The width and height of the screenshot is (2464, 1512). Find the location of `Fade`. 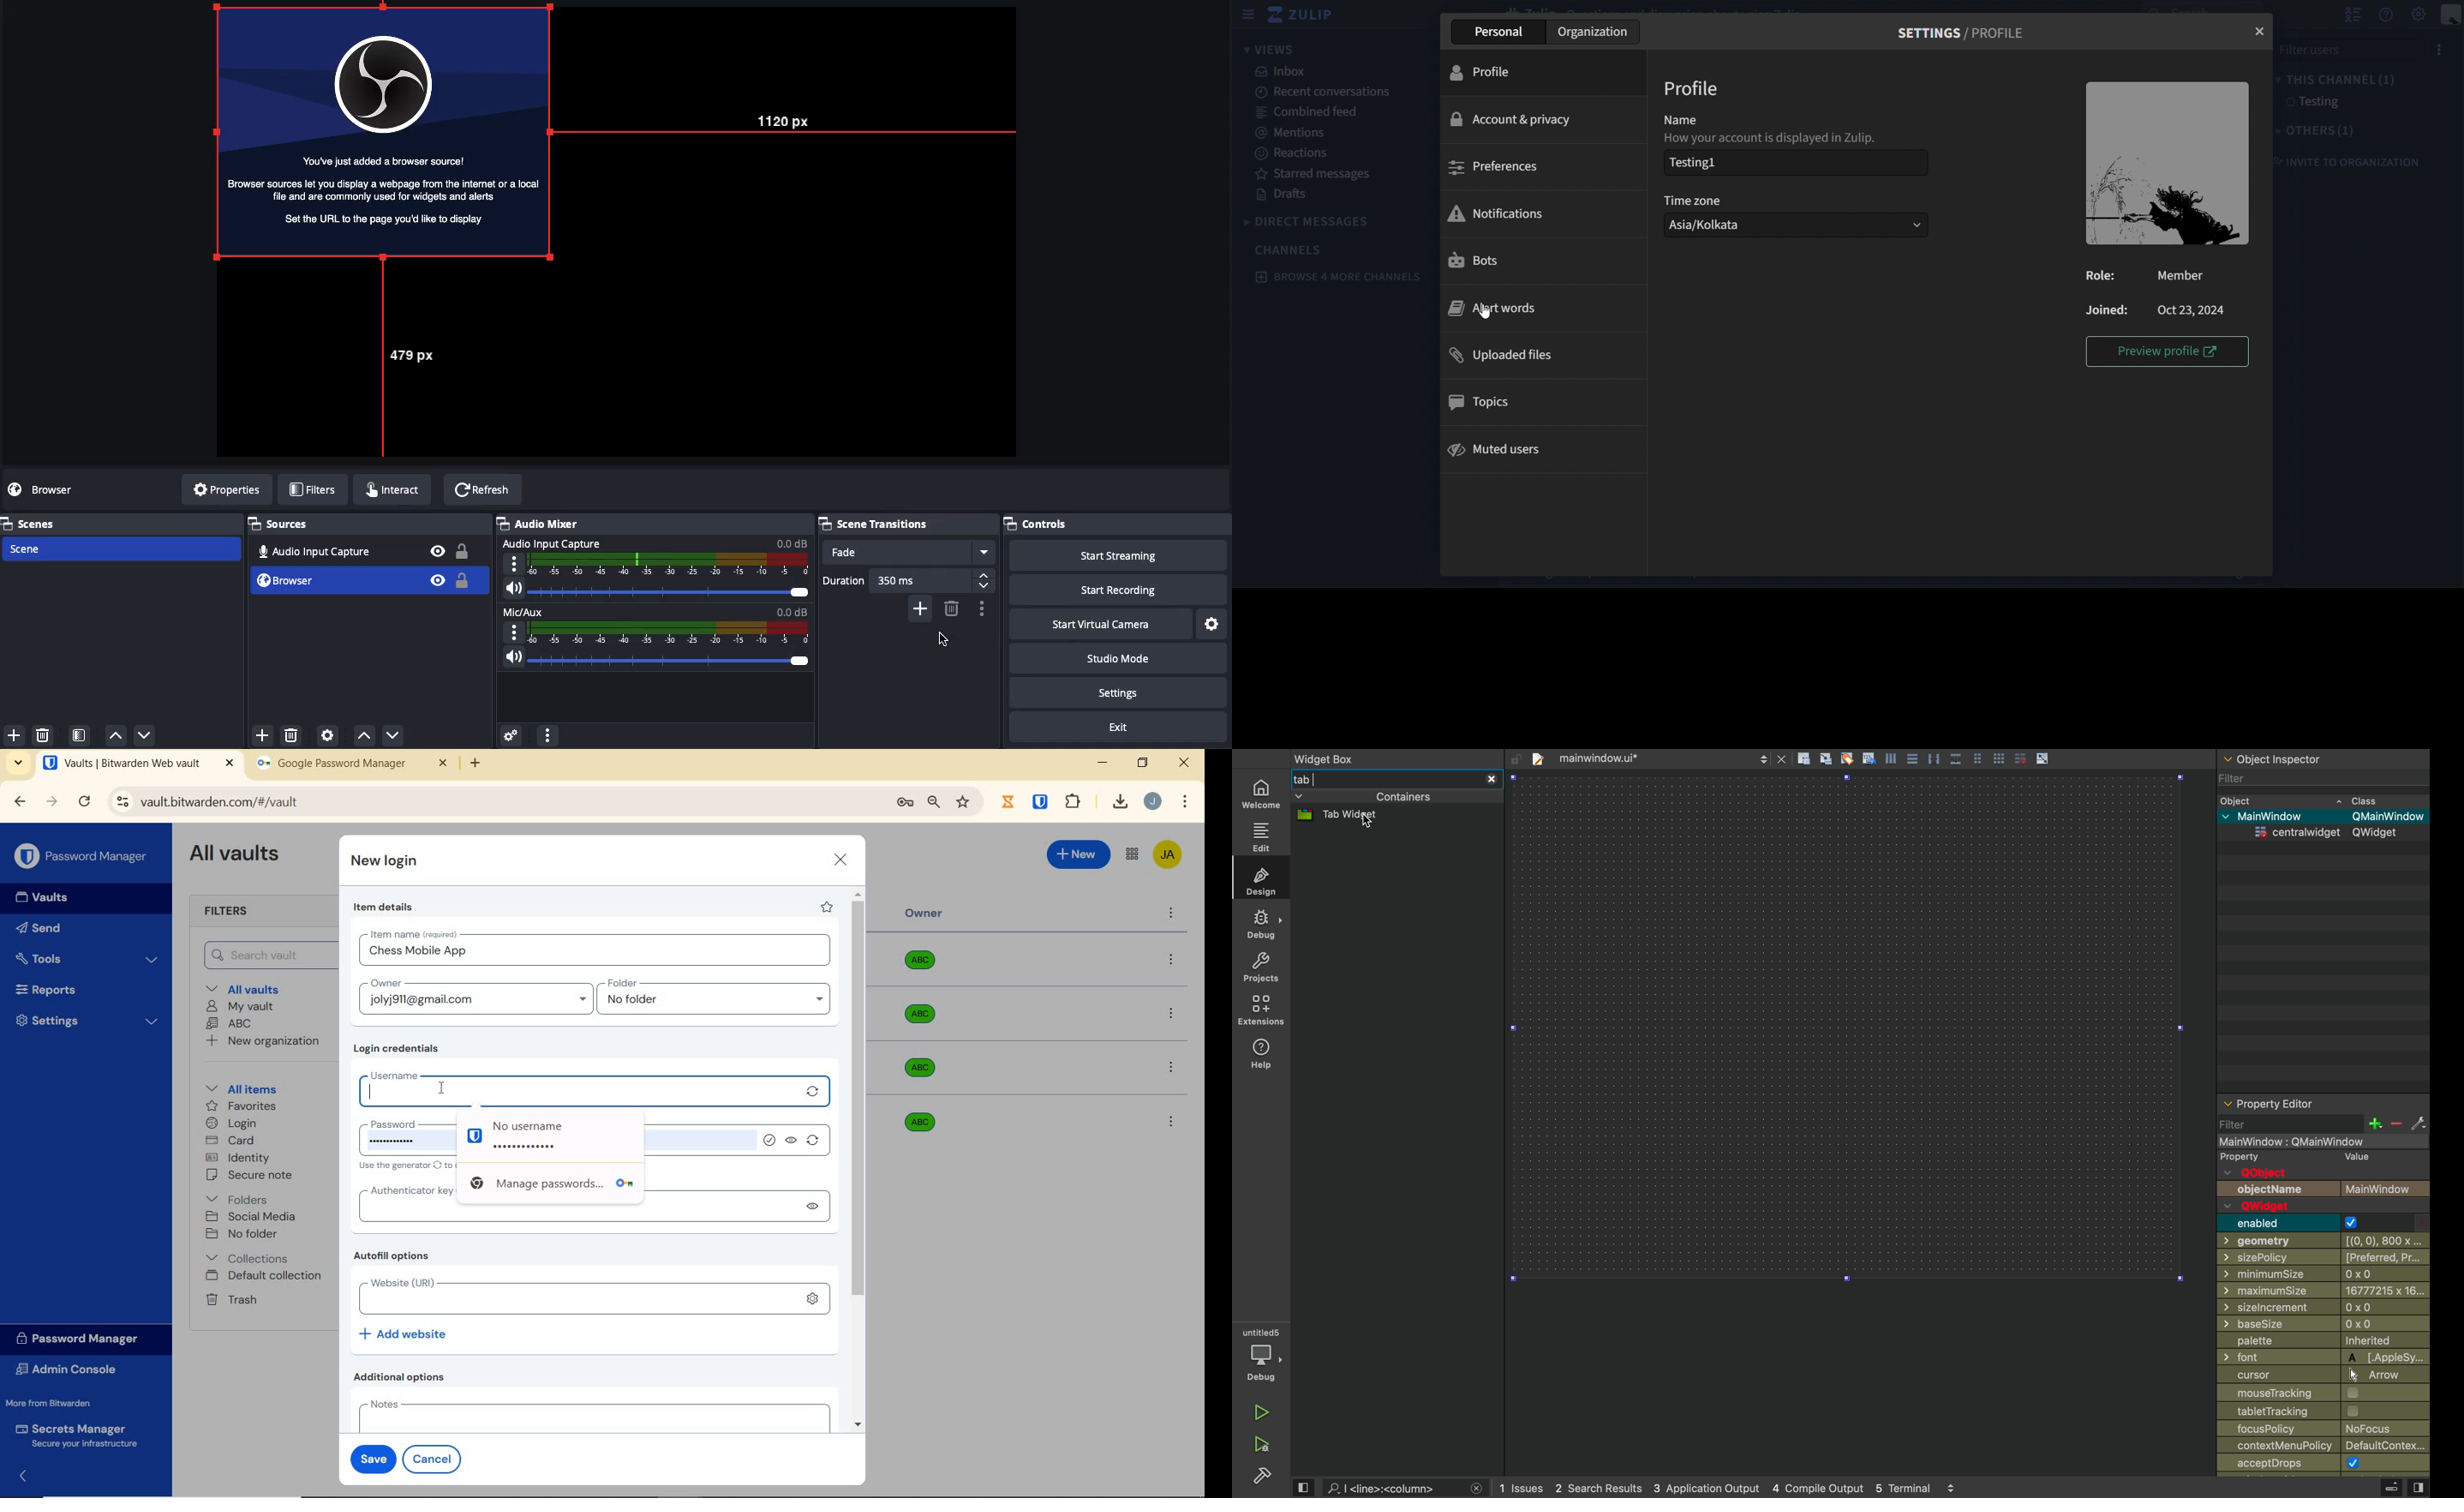

Fade is located at coordinates (909, 552).